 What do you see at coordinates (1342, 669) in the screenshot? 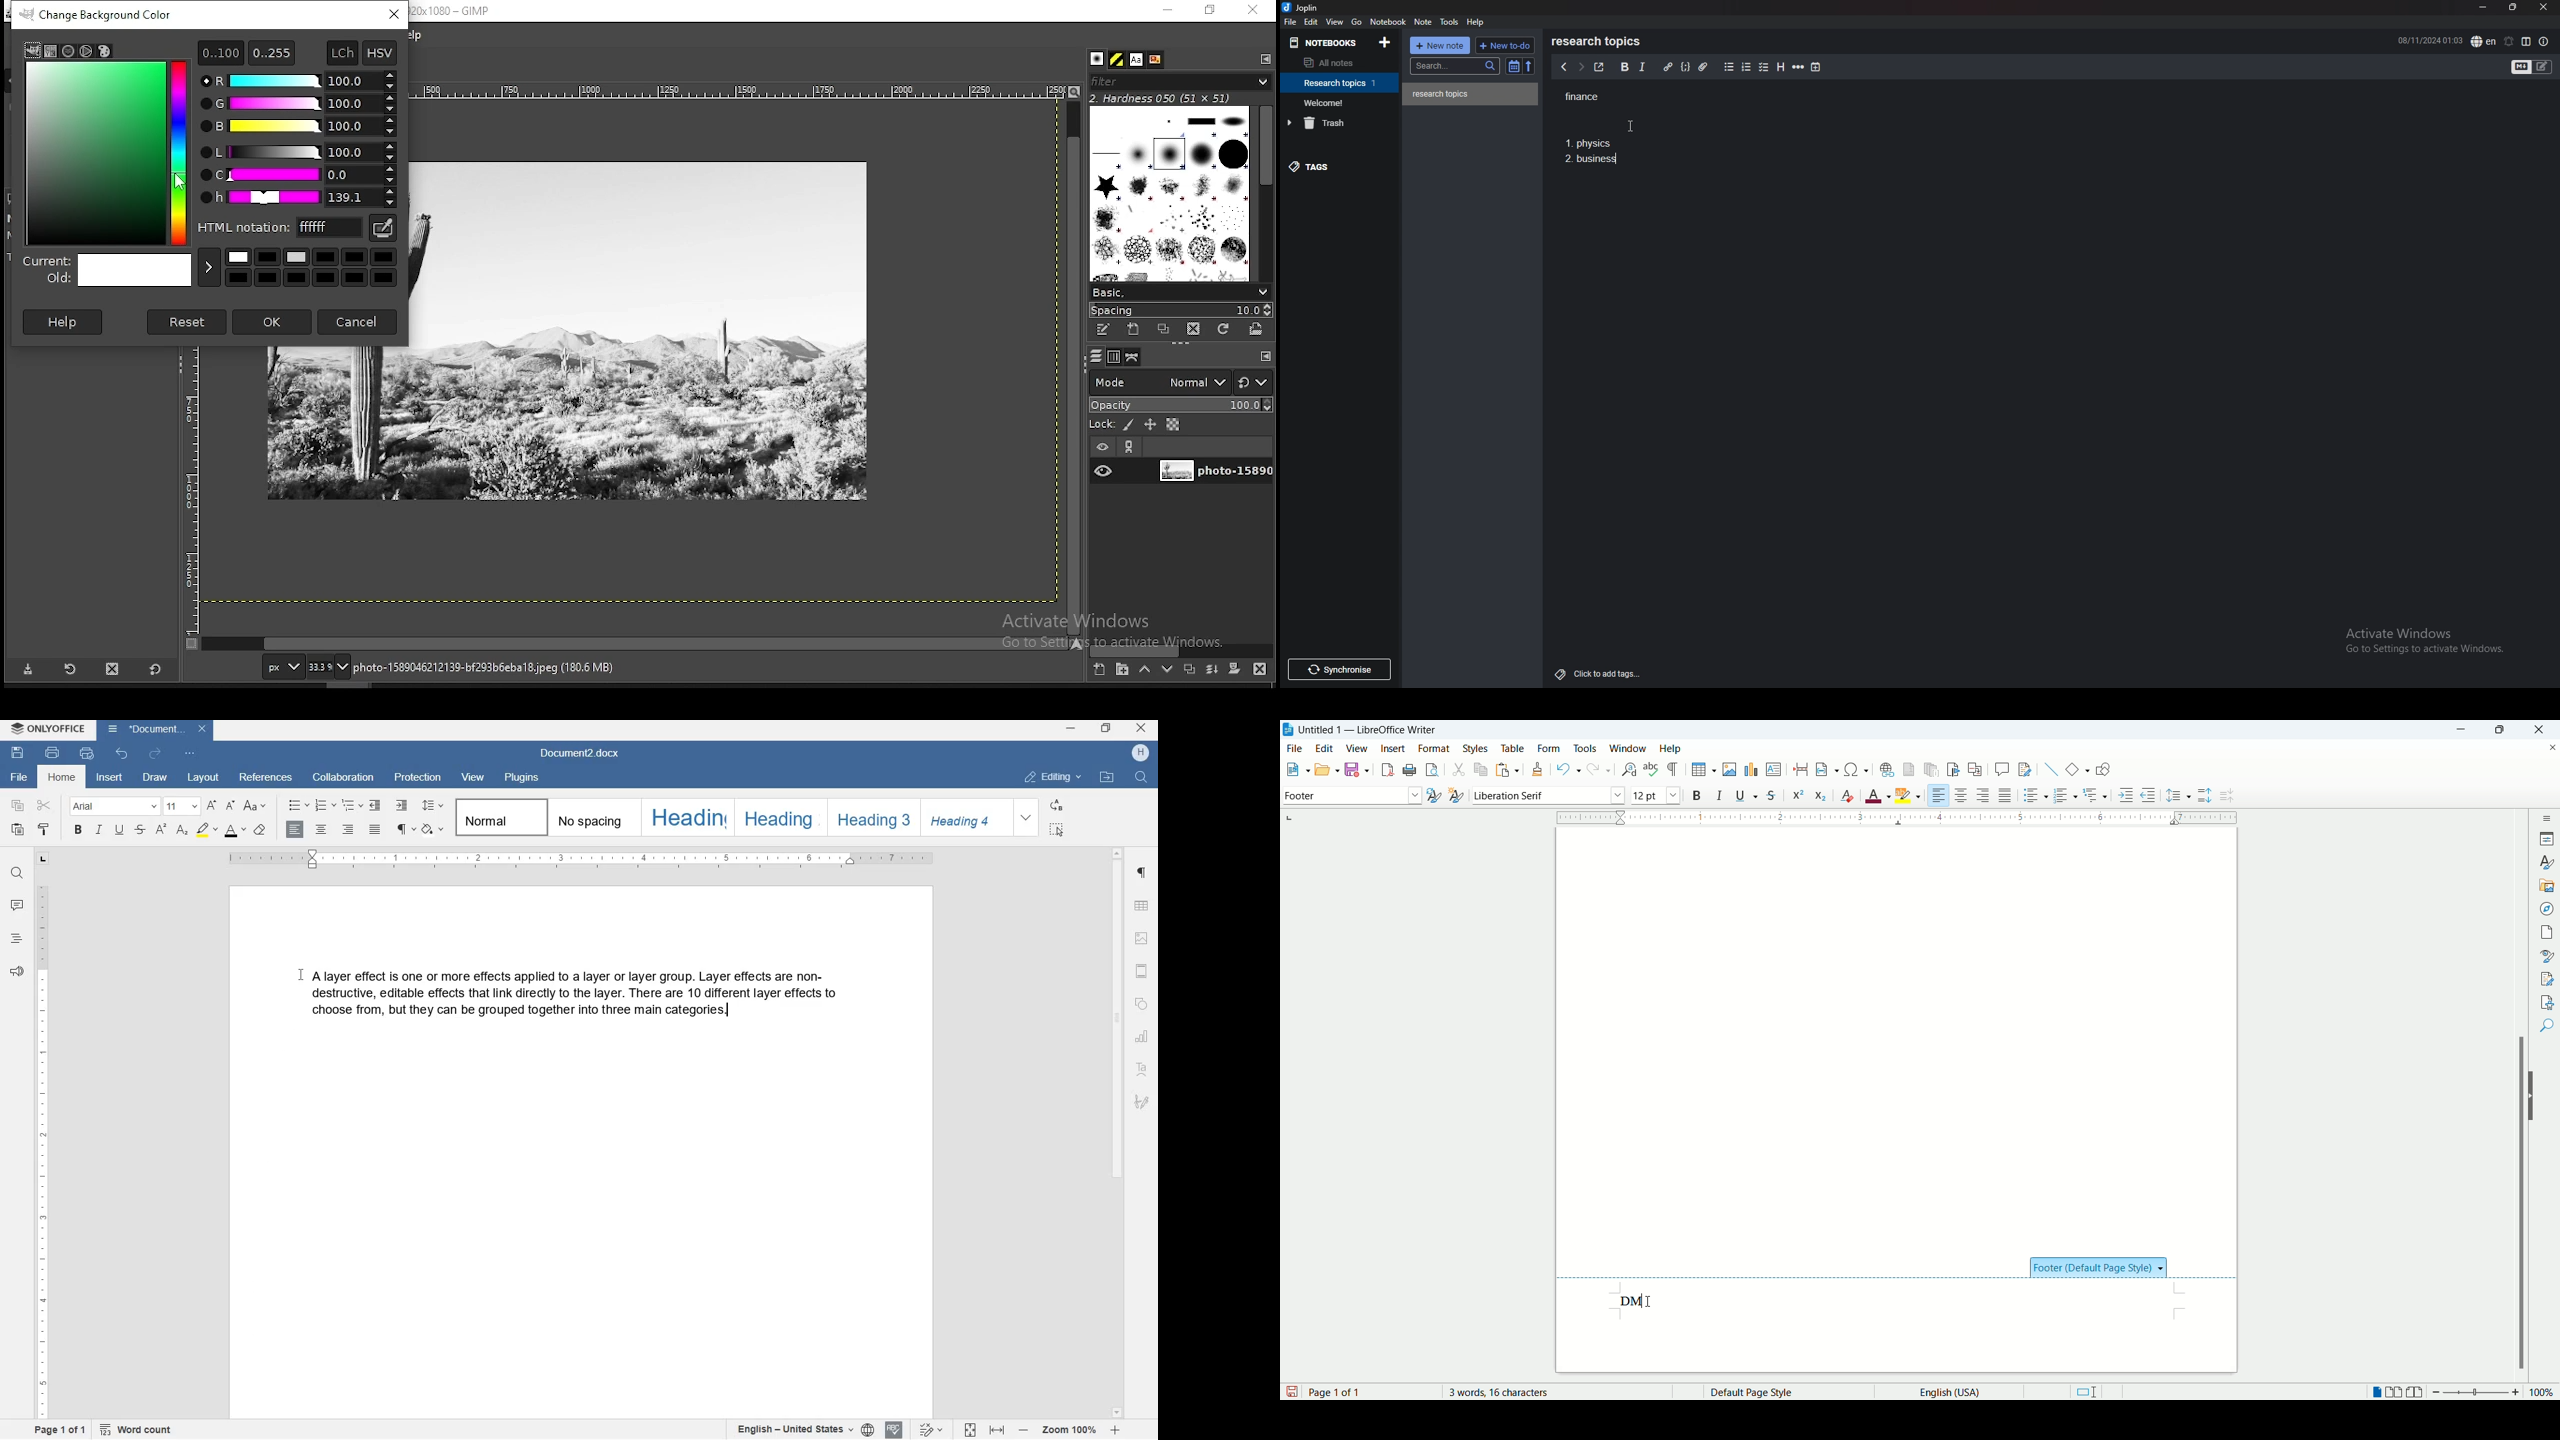
I see `Synchronise` at bounding box center [1342, 669].